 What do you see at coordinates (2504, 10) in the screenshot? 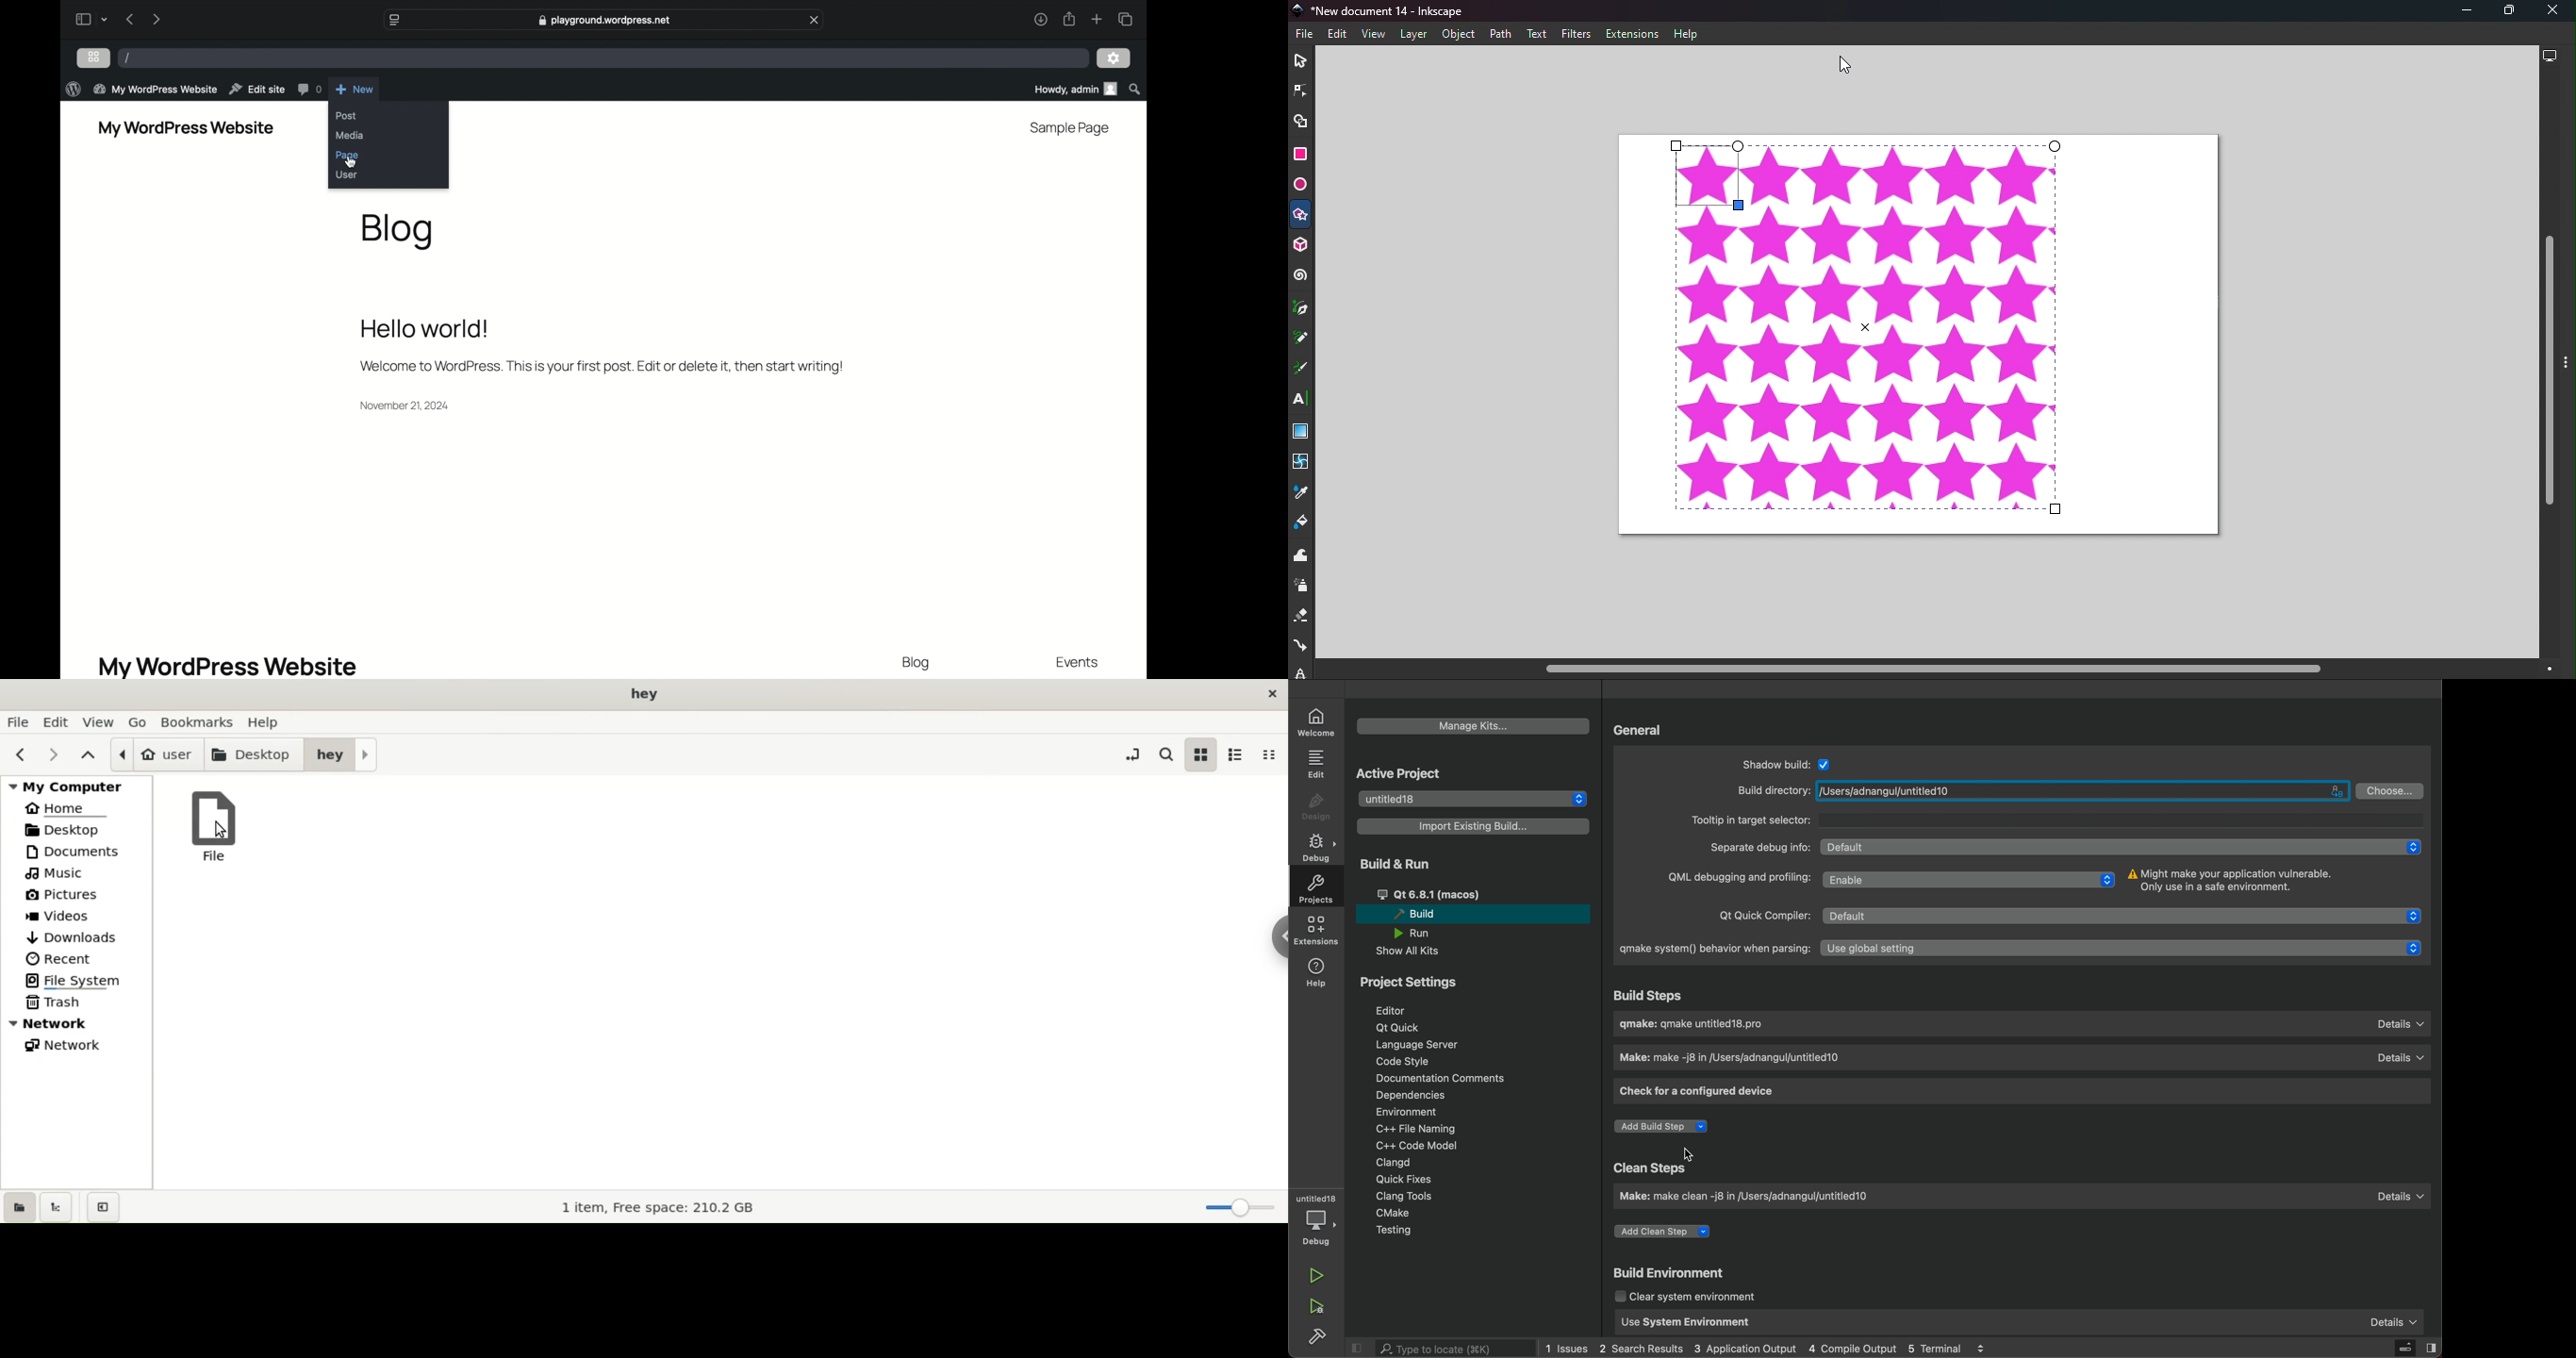
I see `Maximize tool` at bounding box center [2504, 10].